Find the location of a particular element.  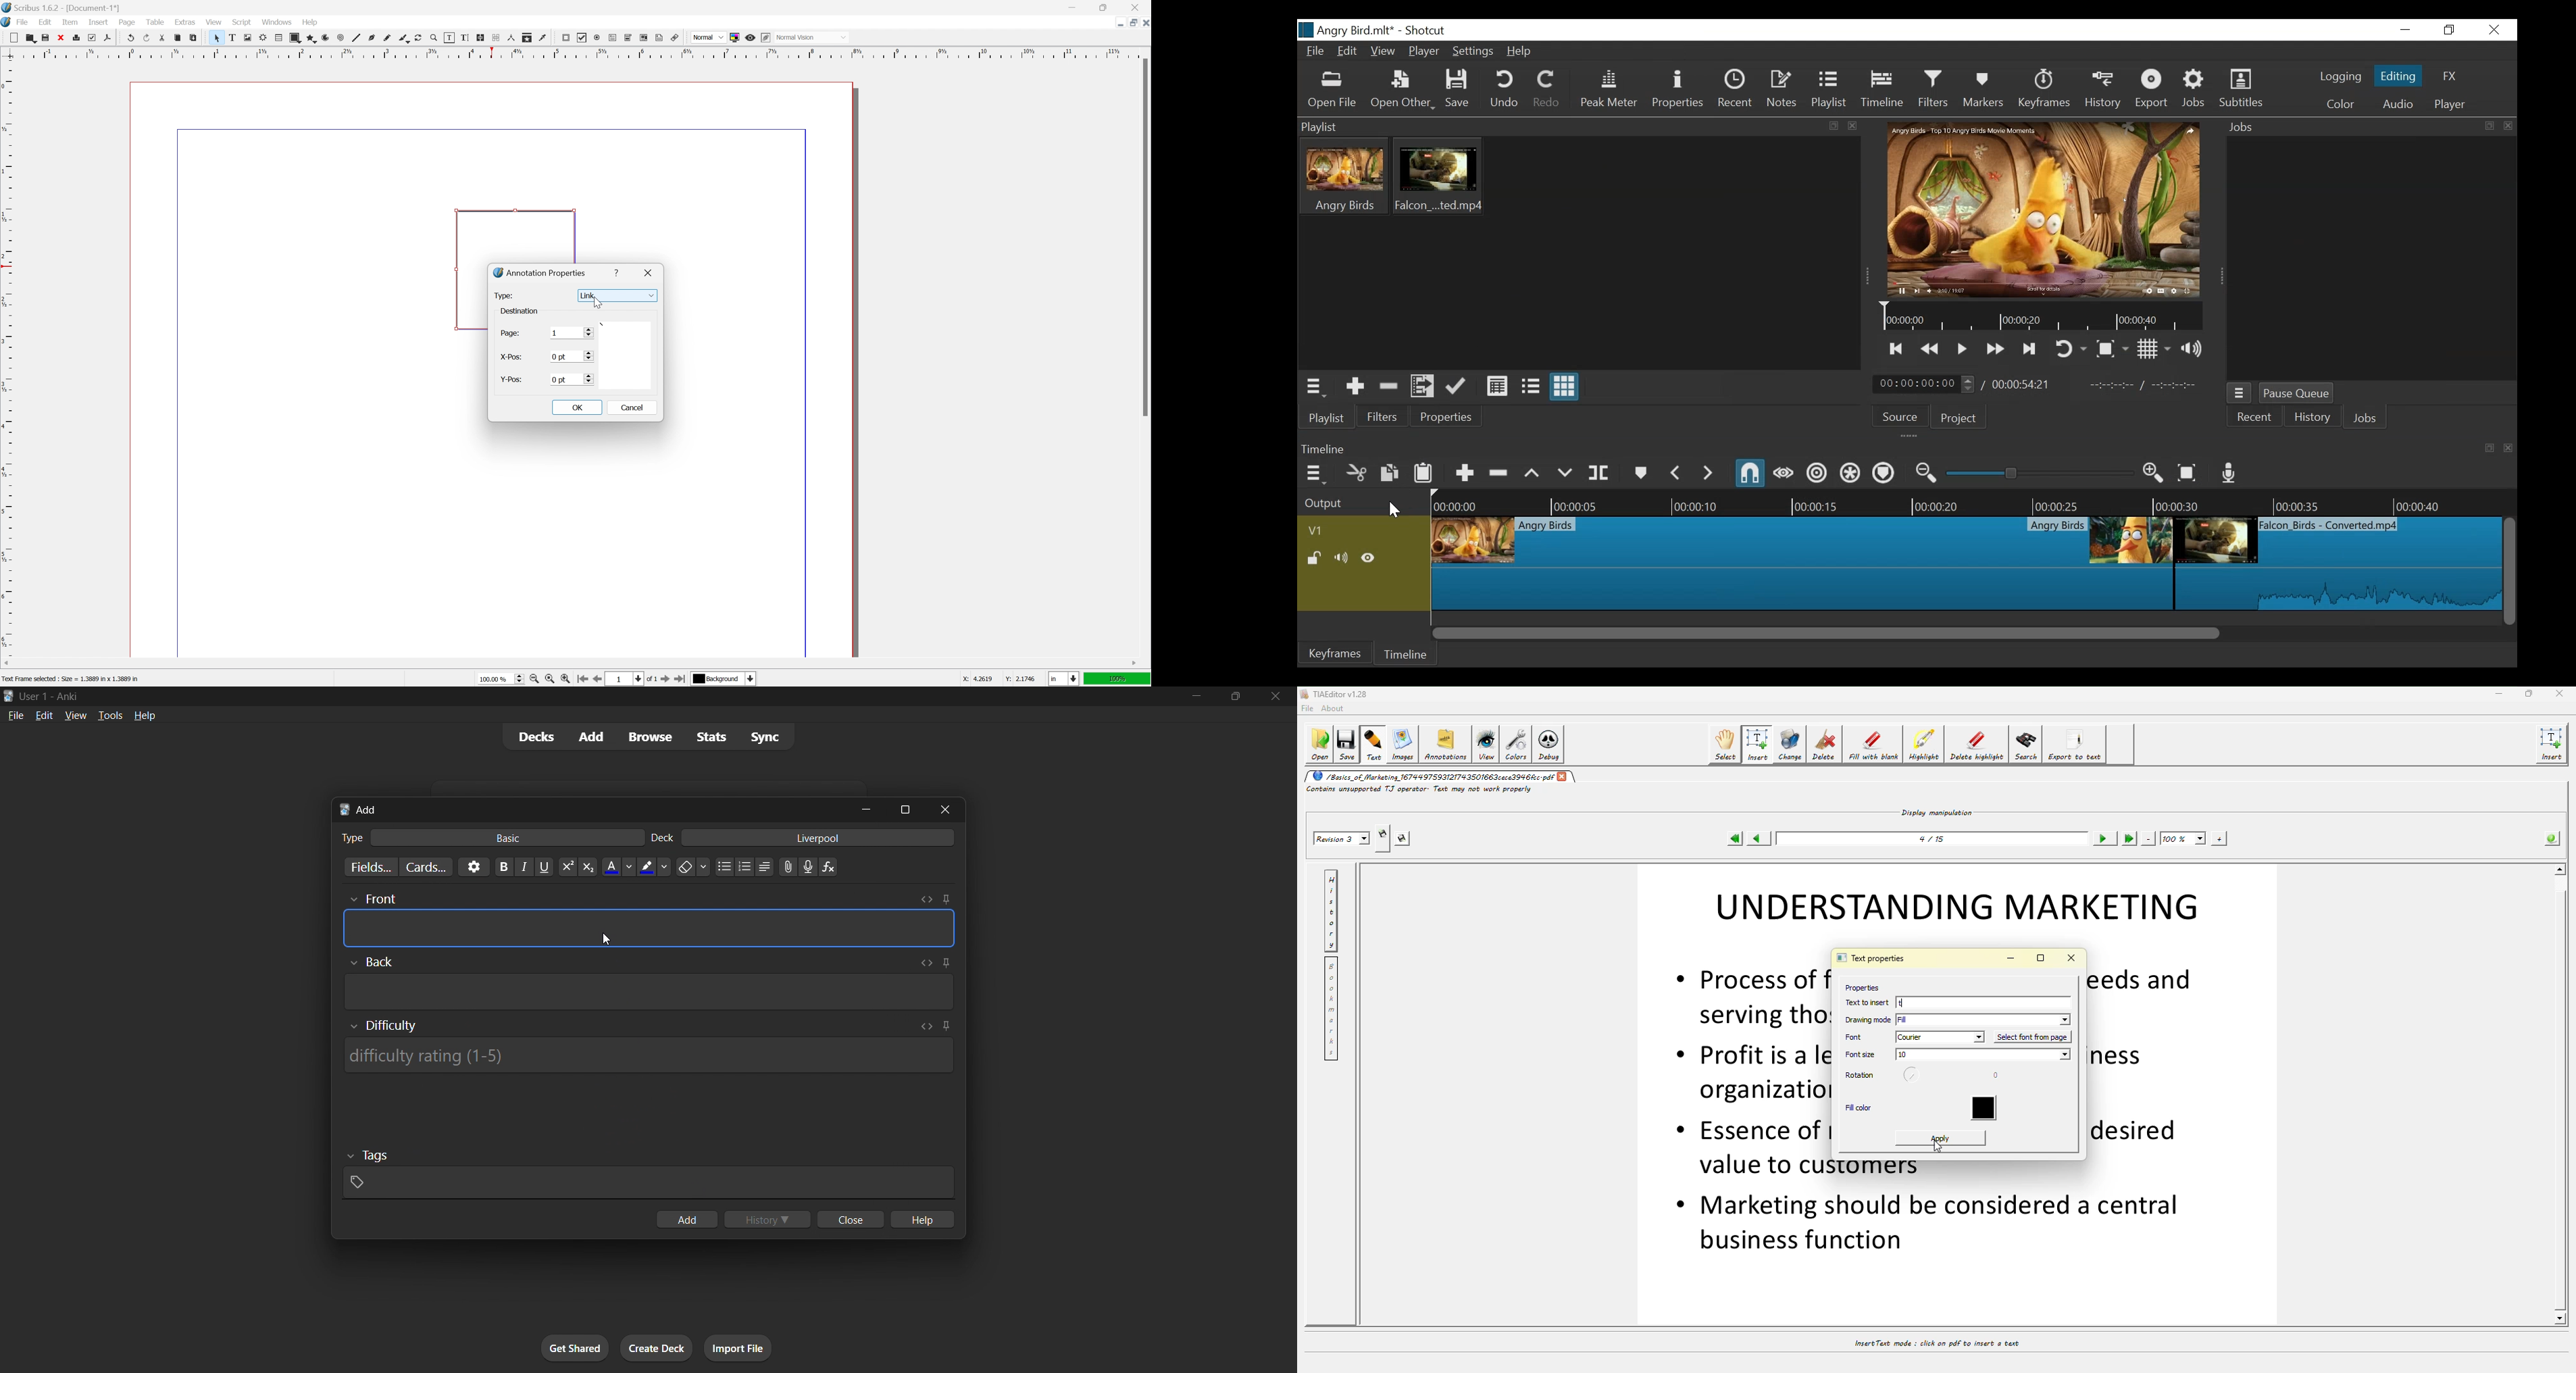

create deck is located at coordinates (657, 1348).